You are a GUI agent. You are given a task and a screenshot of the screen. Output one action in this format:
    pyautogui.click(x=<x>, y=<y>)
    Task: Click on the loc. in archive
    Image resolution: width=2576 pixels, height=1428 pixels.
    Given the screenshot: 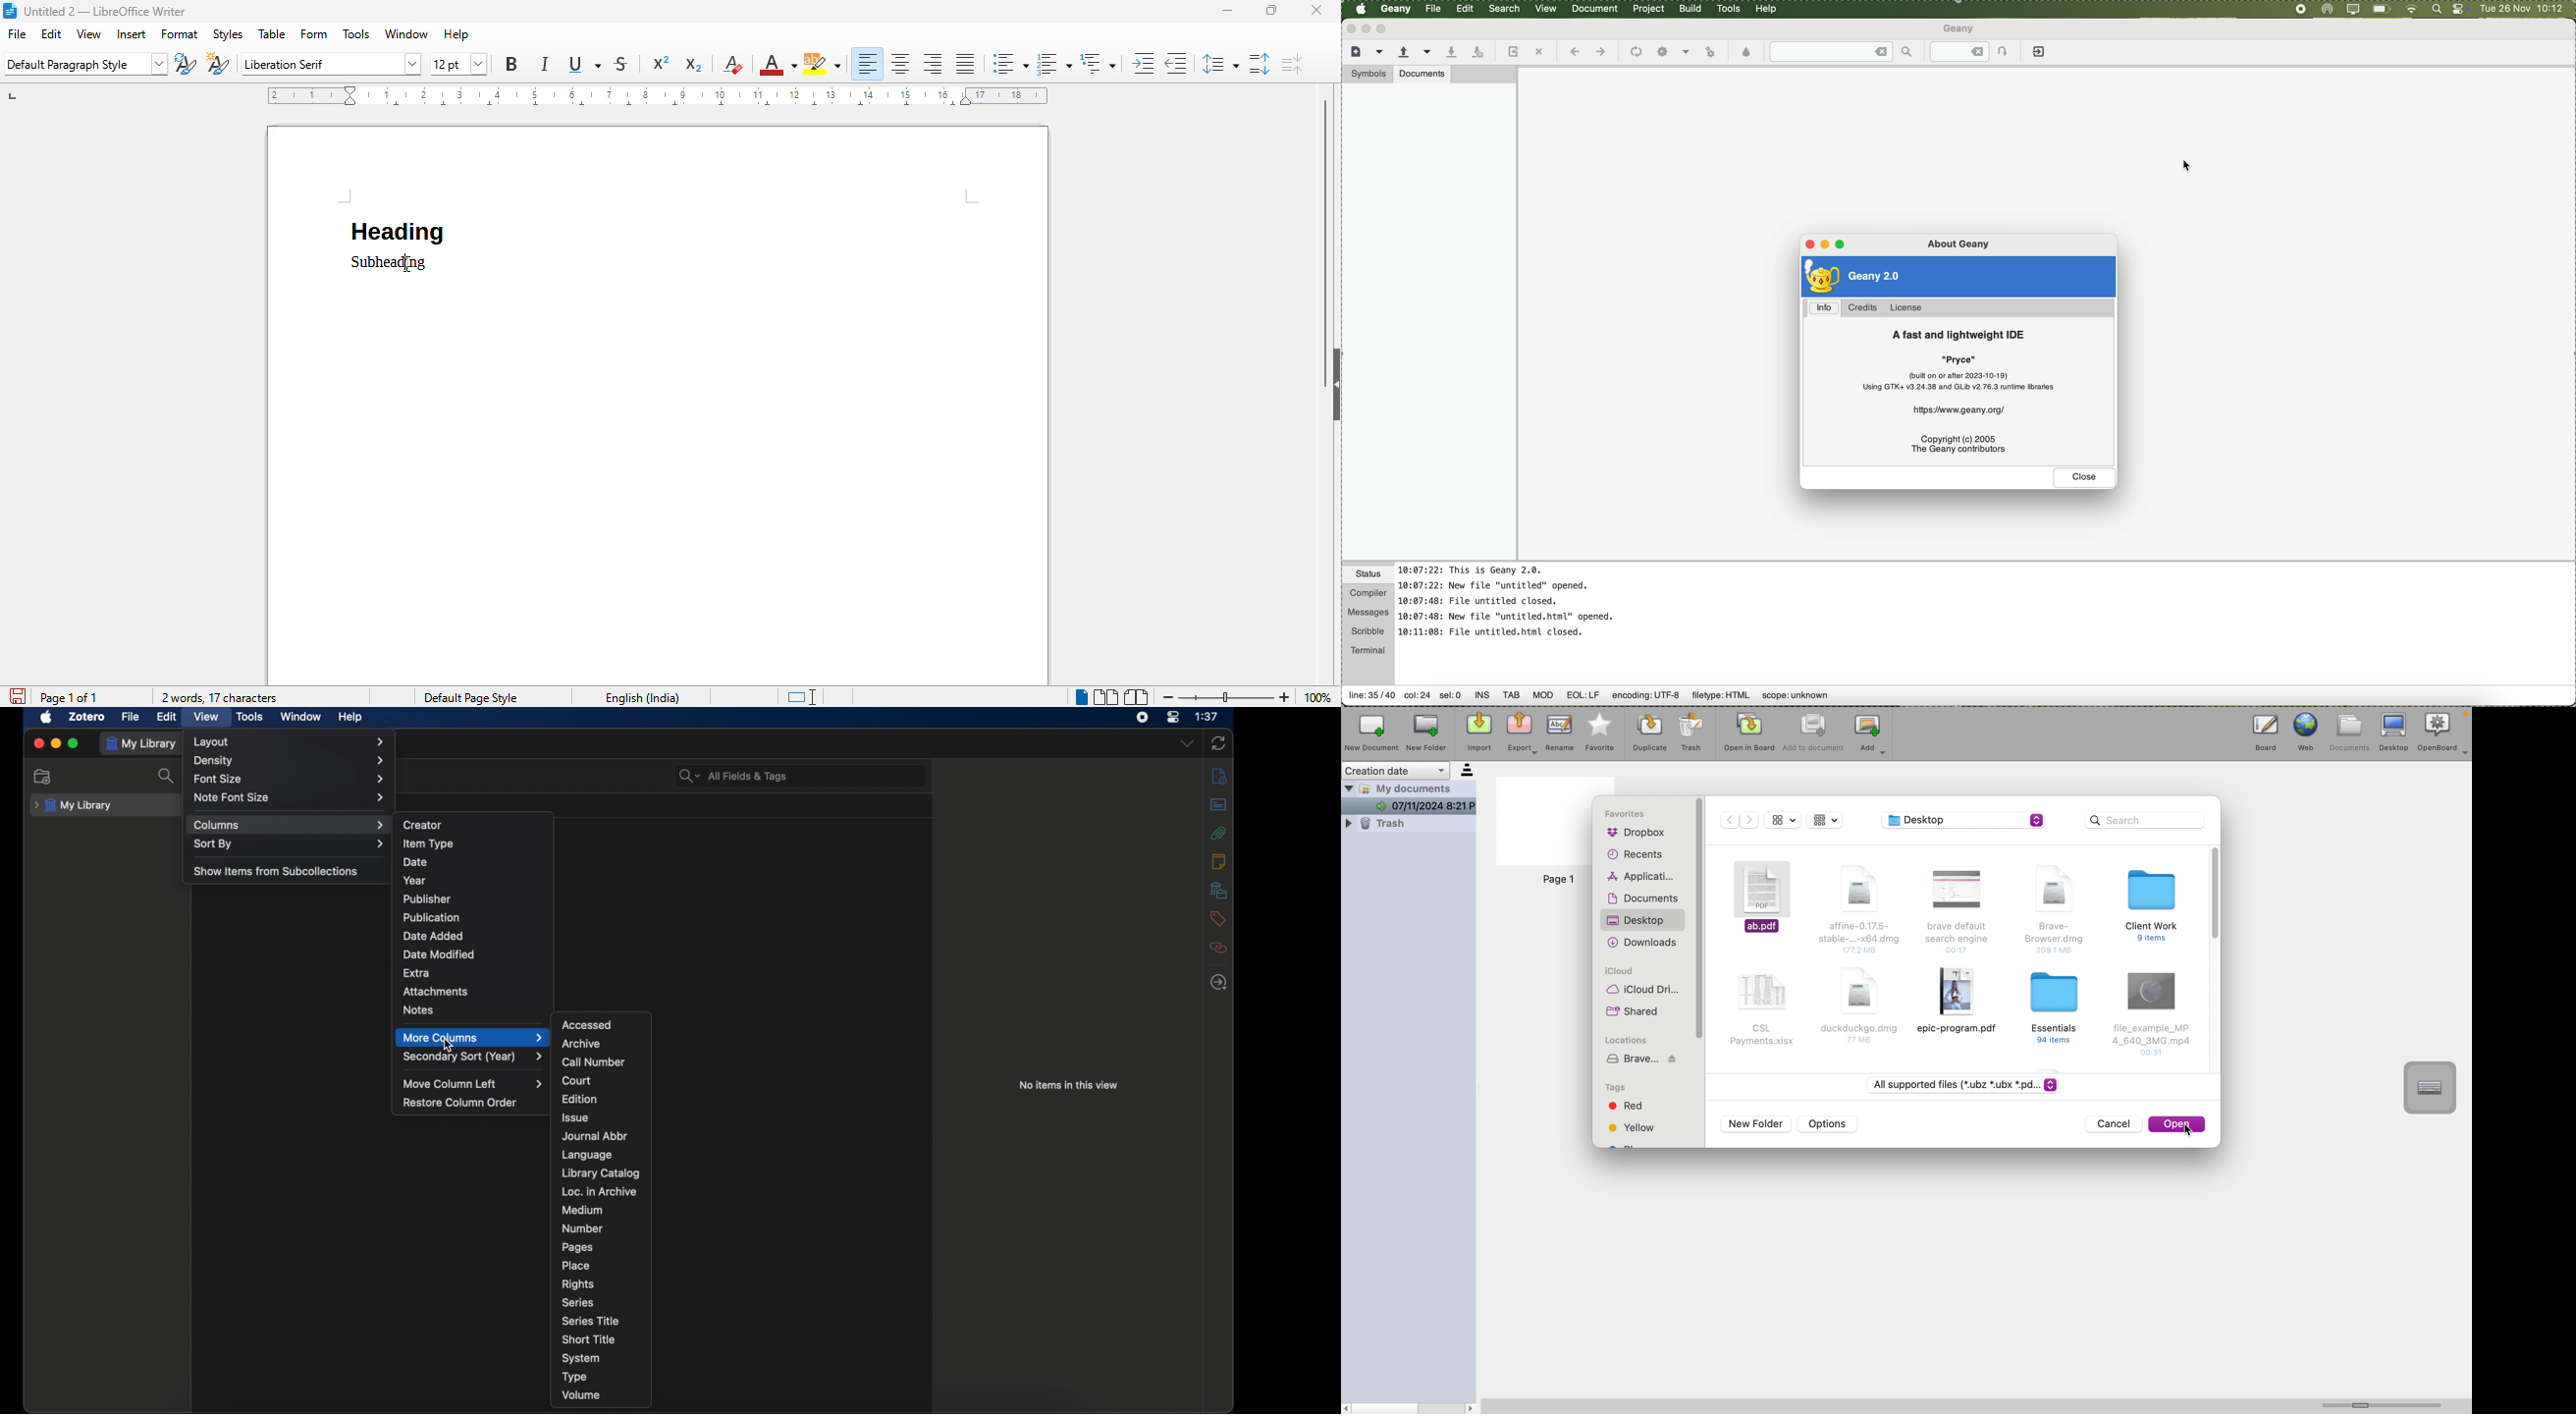 What is the action you would take?
    pyautogui.click(x=599, y=1191)
    